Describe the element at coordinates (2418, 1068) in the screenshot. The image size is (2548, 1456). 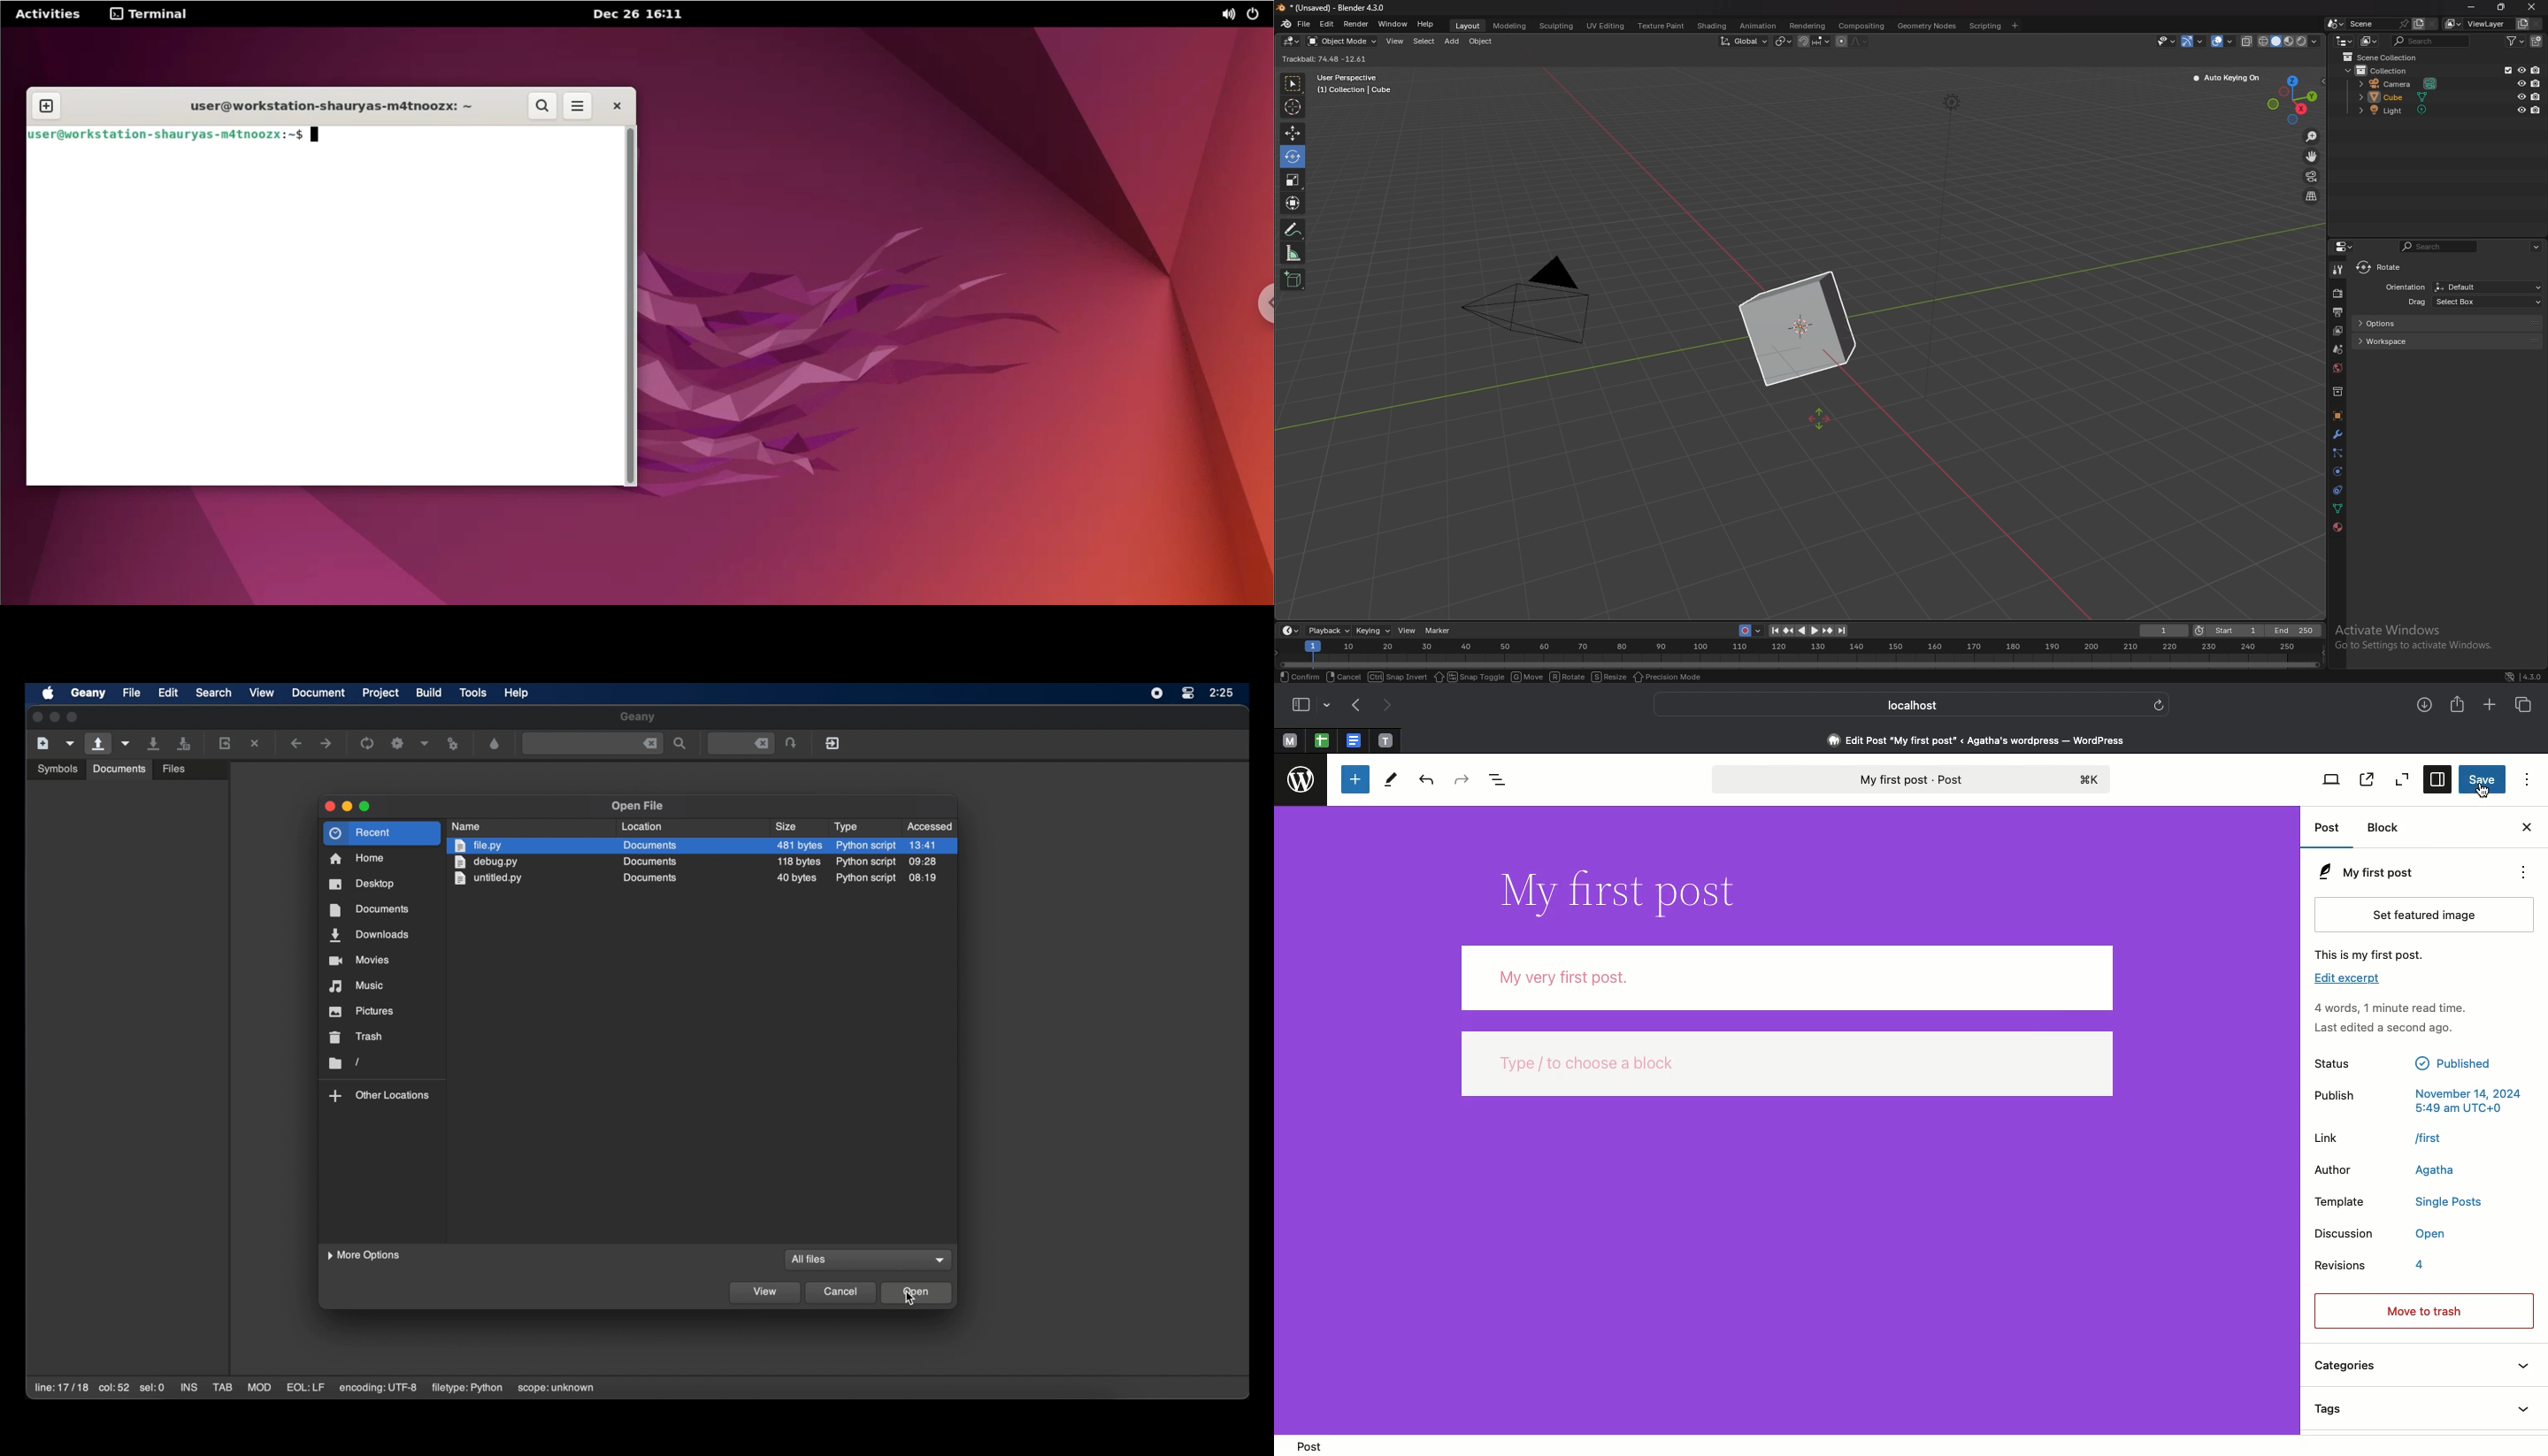
I see `Status` at that location.